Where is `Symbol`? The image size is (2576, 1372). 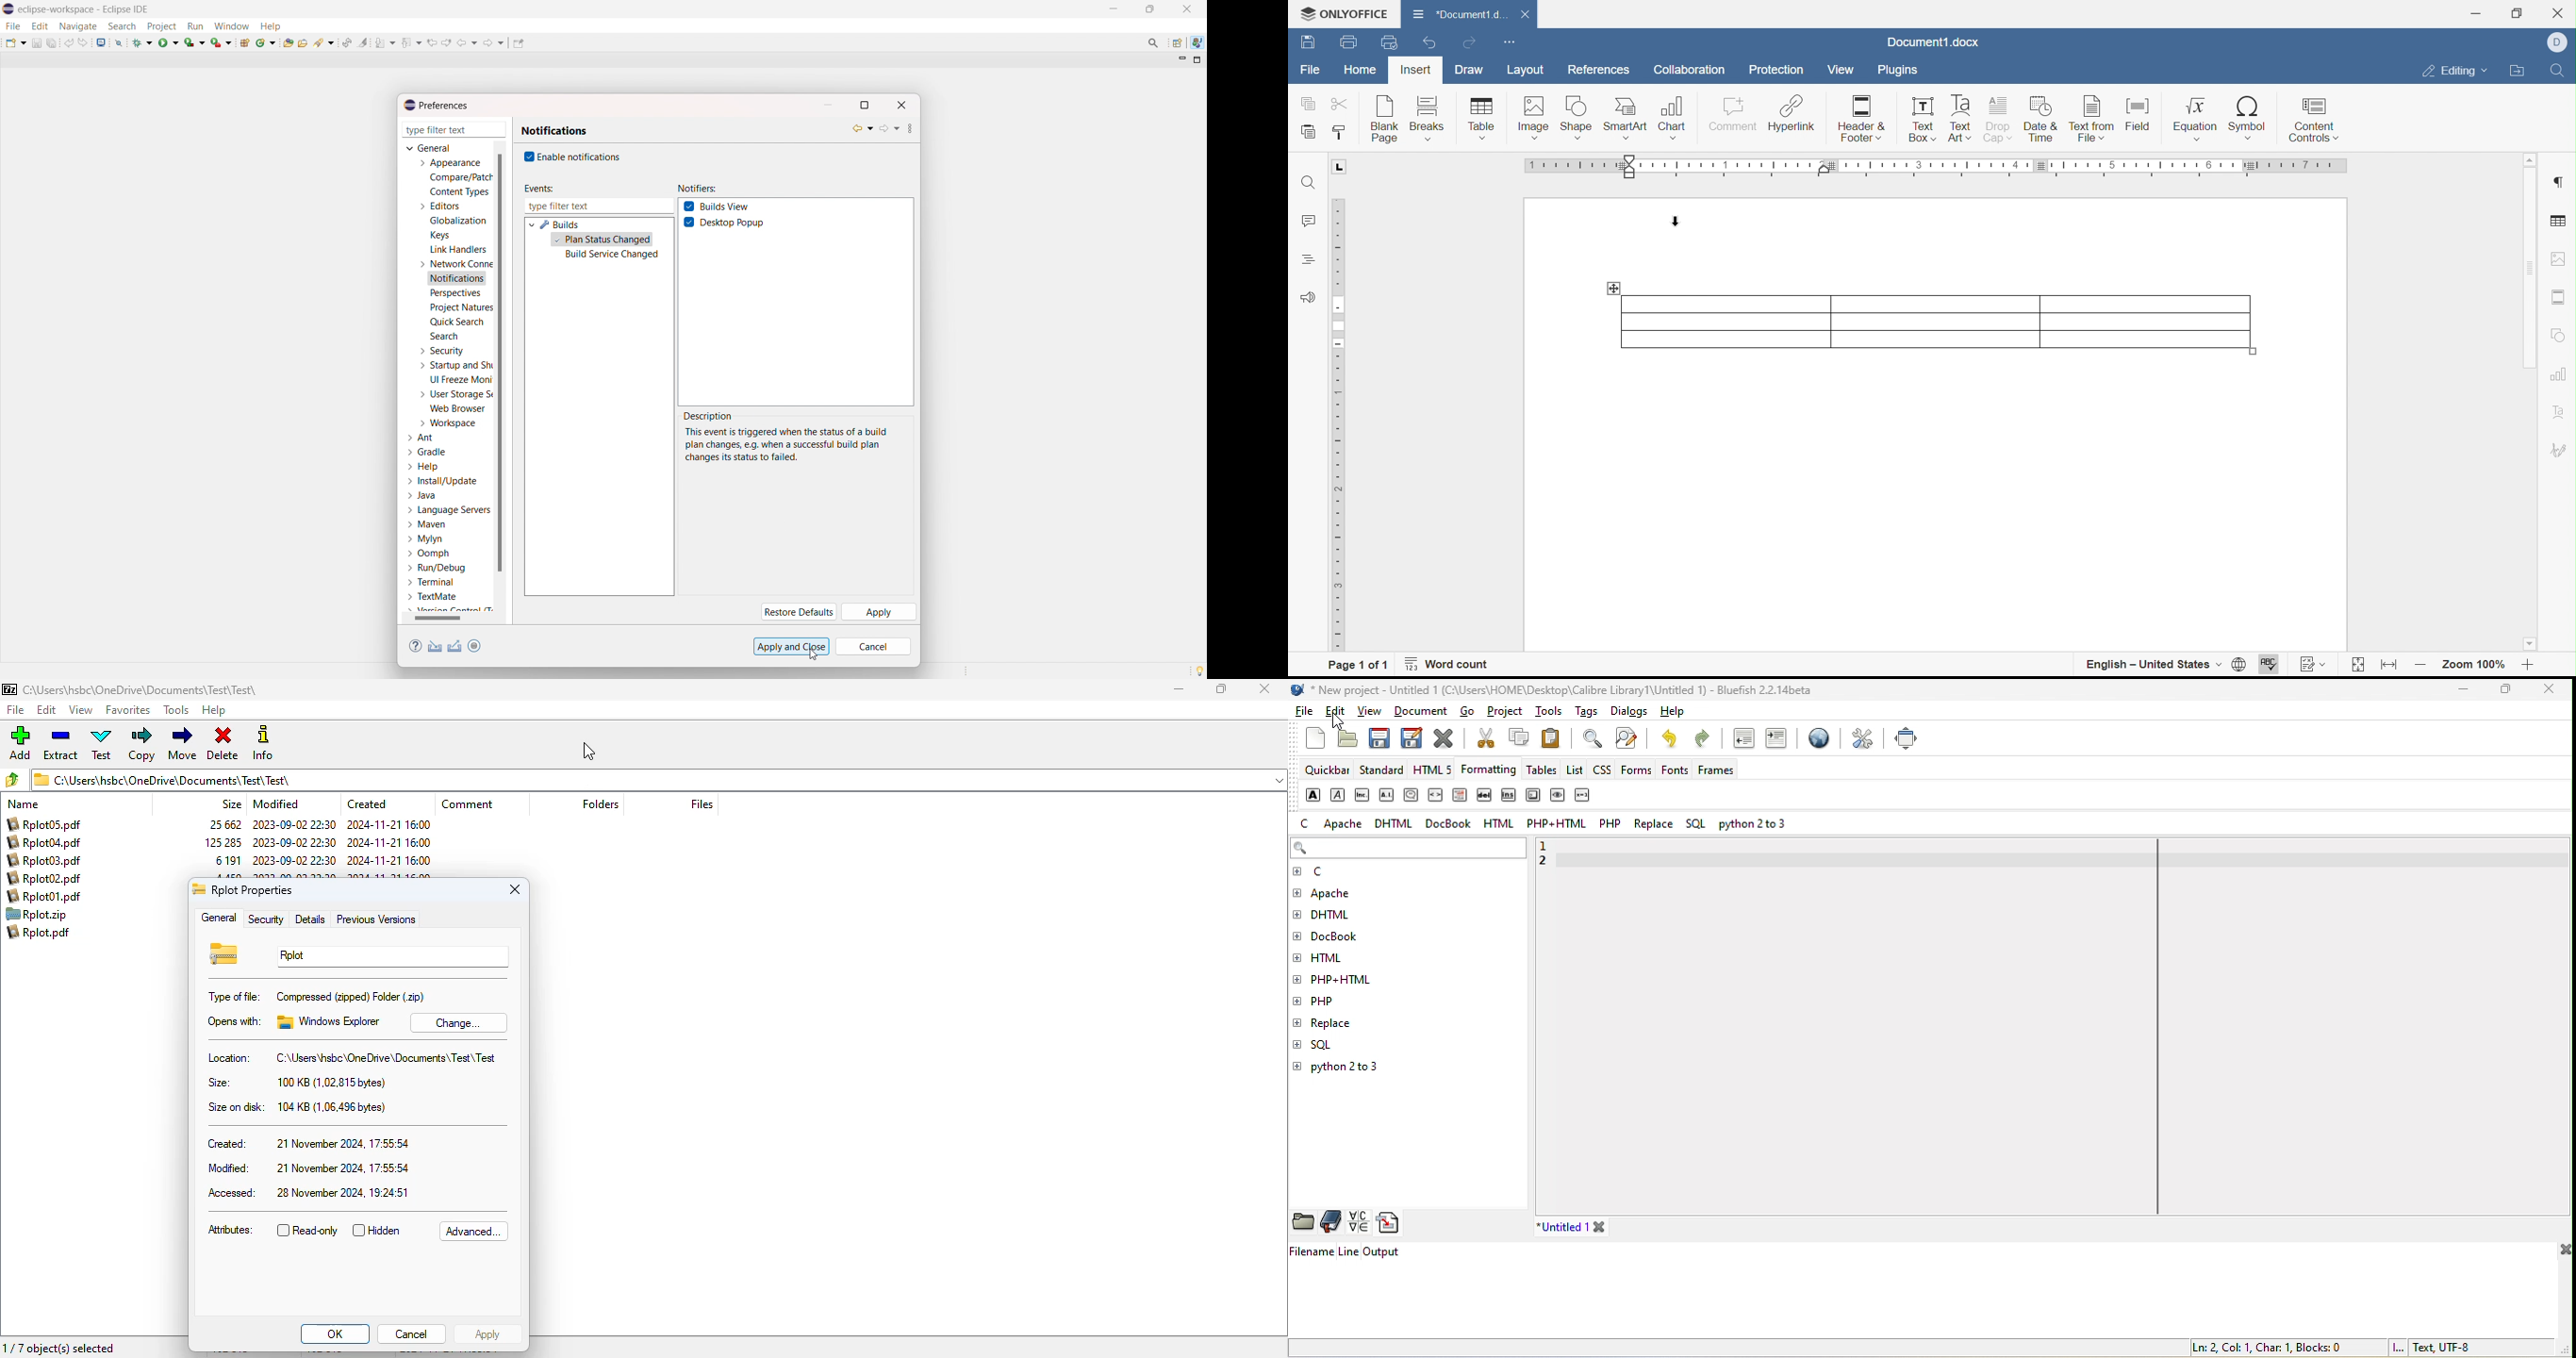 Symbol is located at coordinates (2249, 117).